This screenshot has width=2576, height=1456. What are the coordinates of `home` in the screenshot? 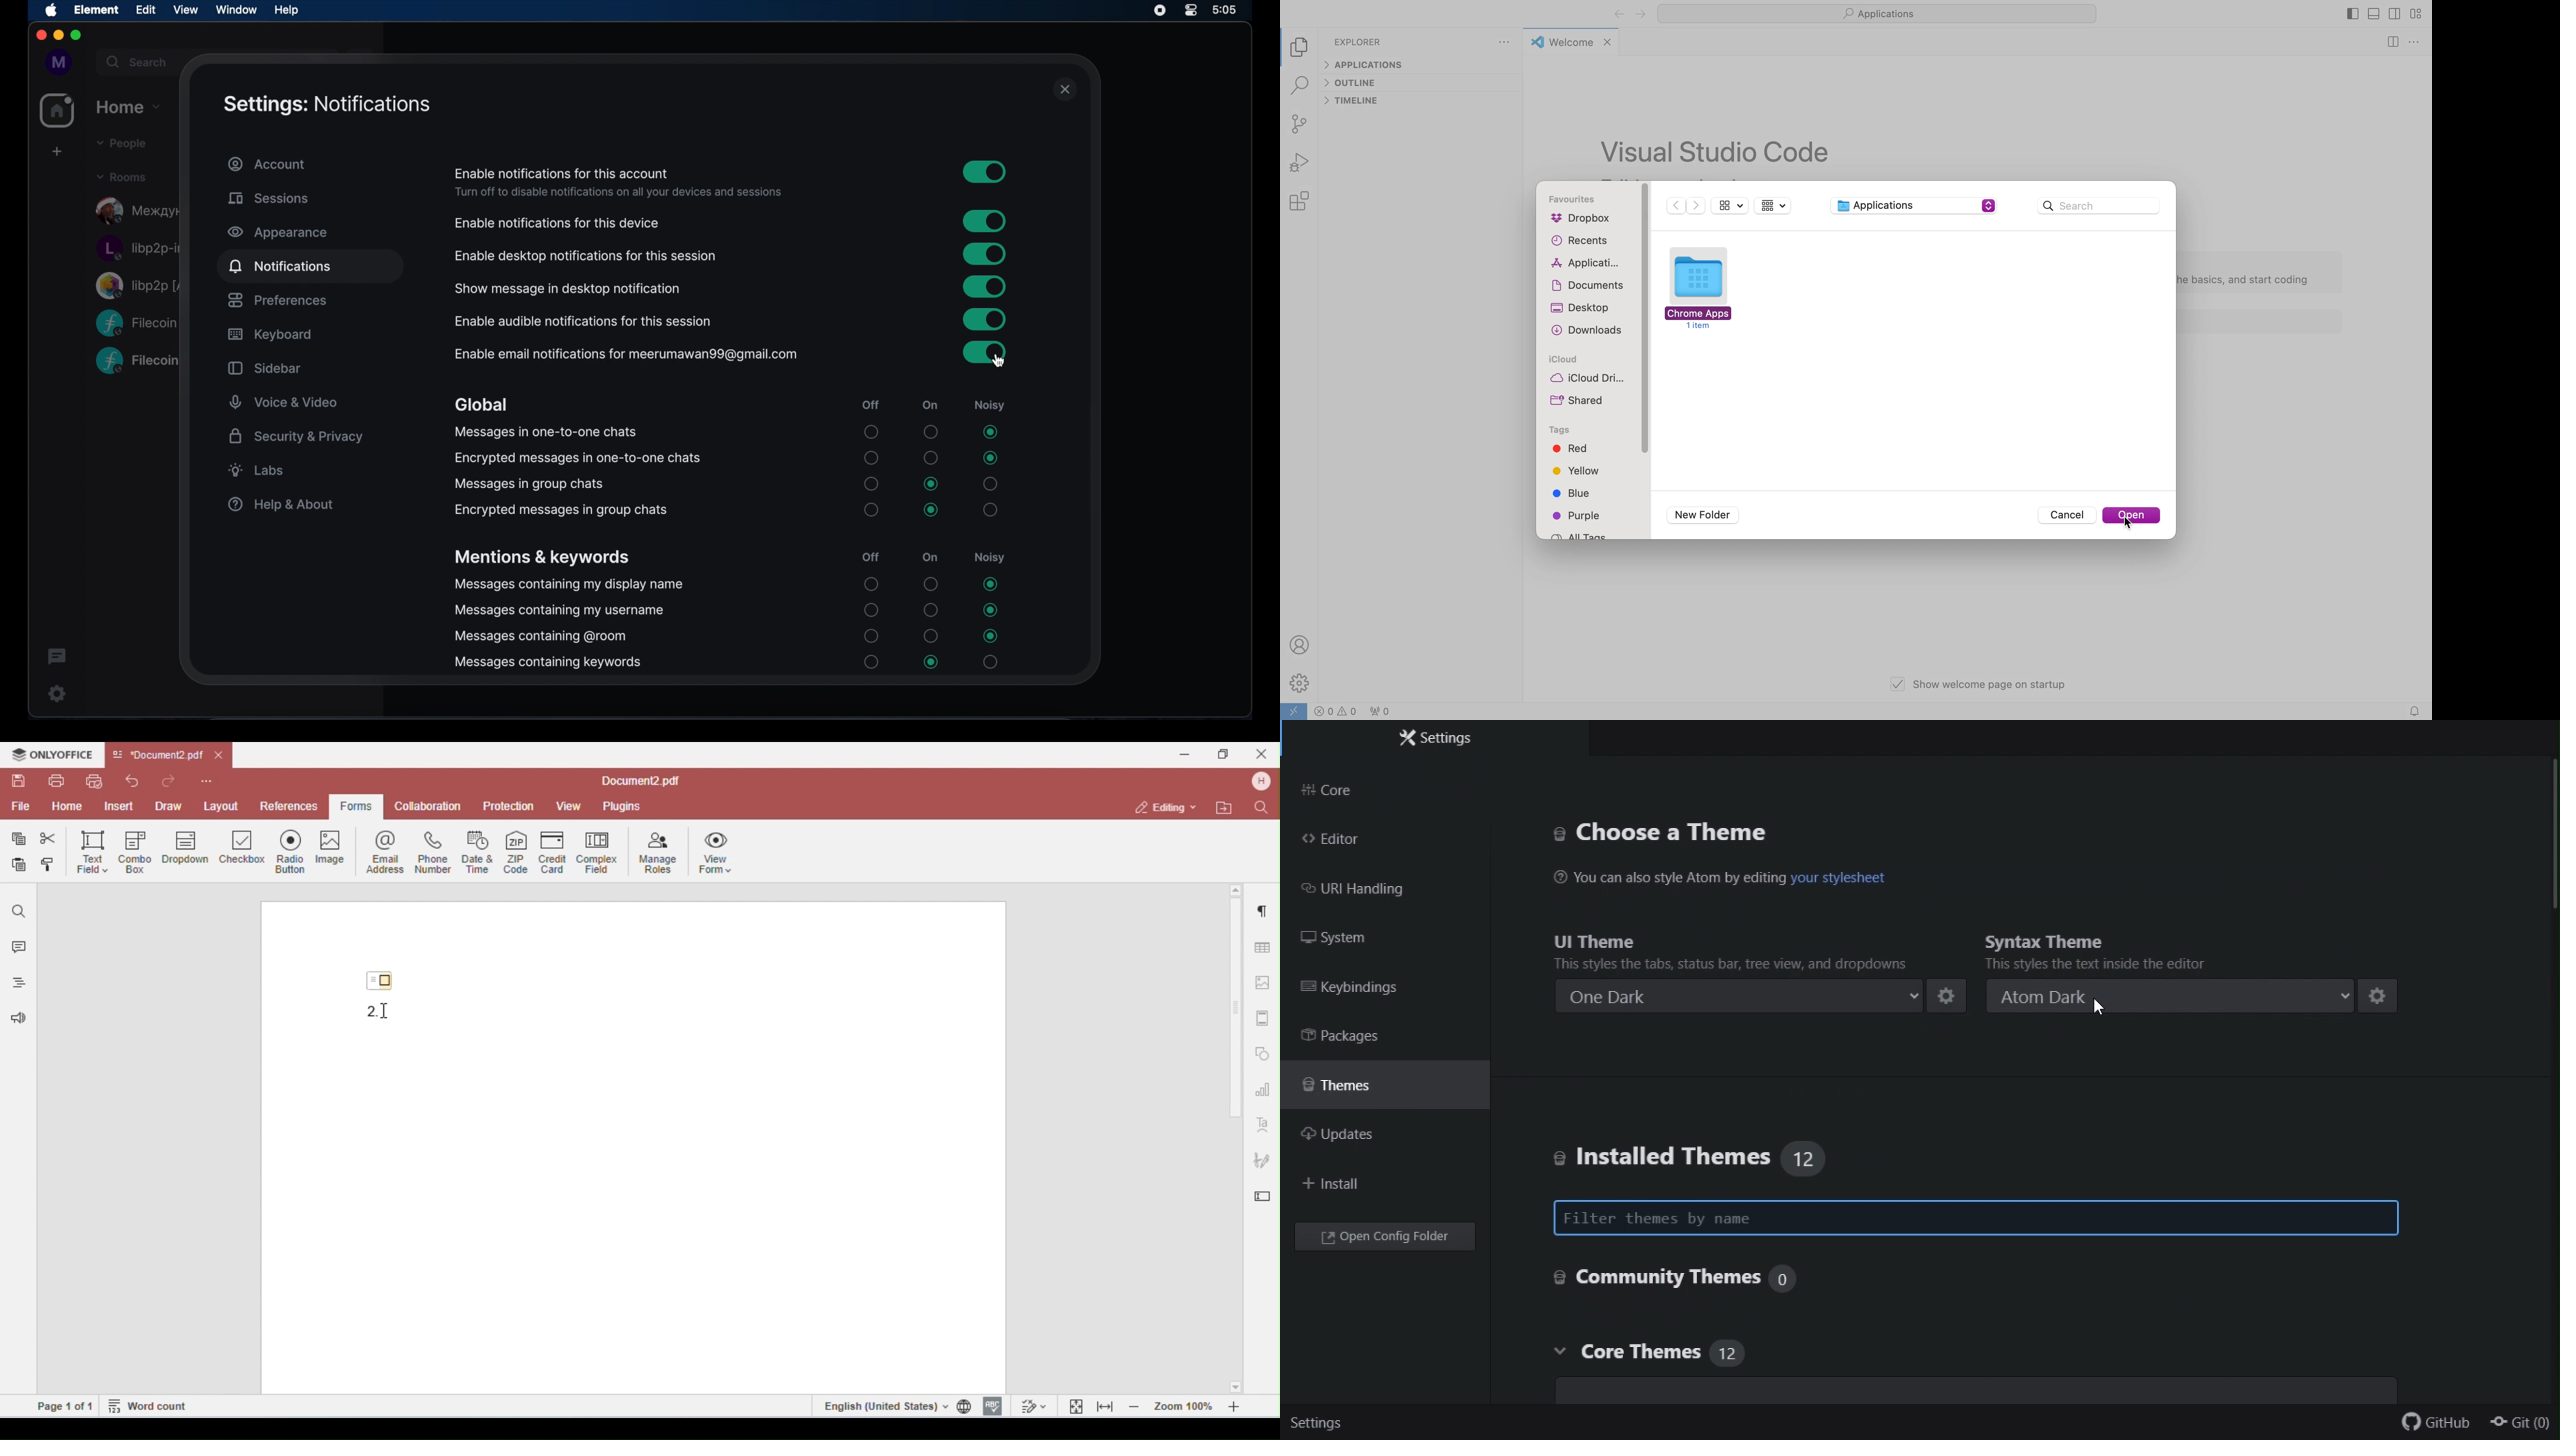 It's located at (57, 111).